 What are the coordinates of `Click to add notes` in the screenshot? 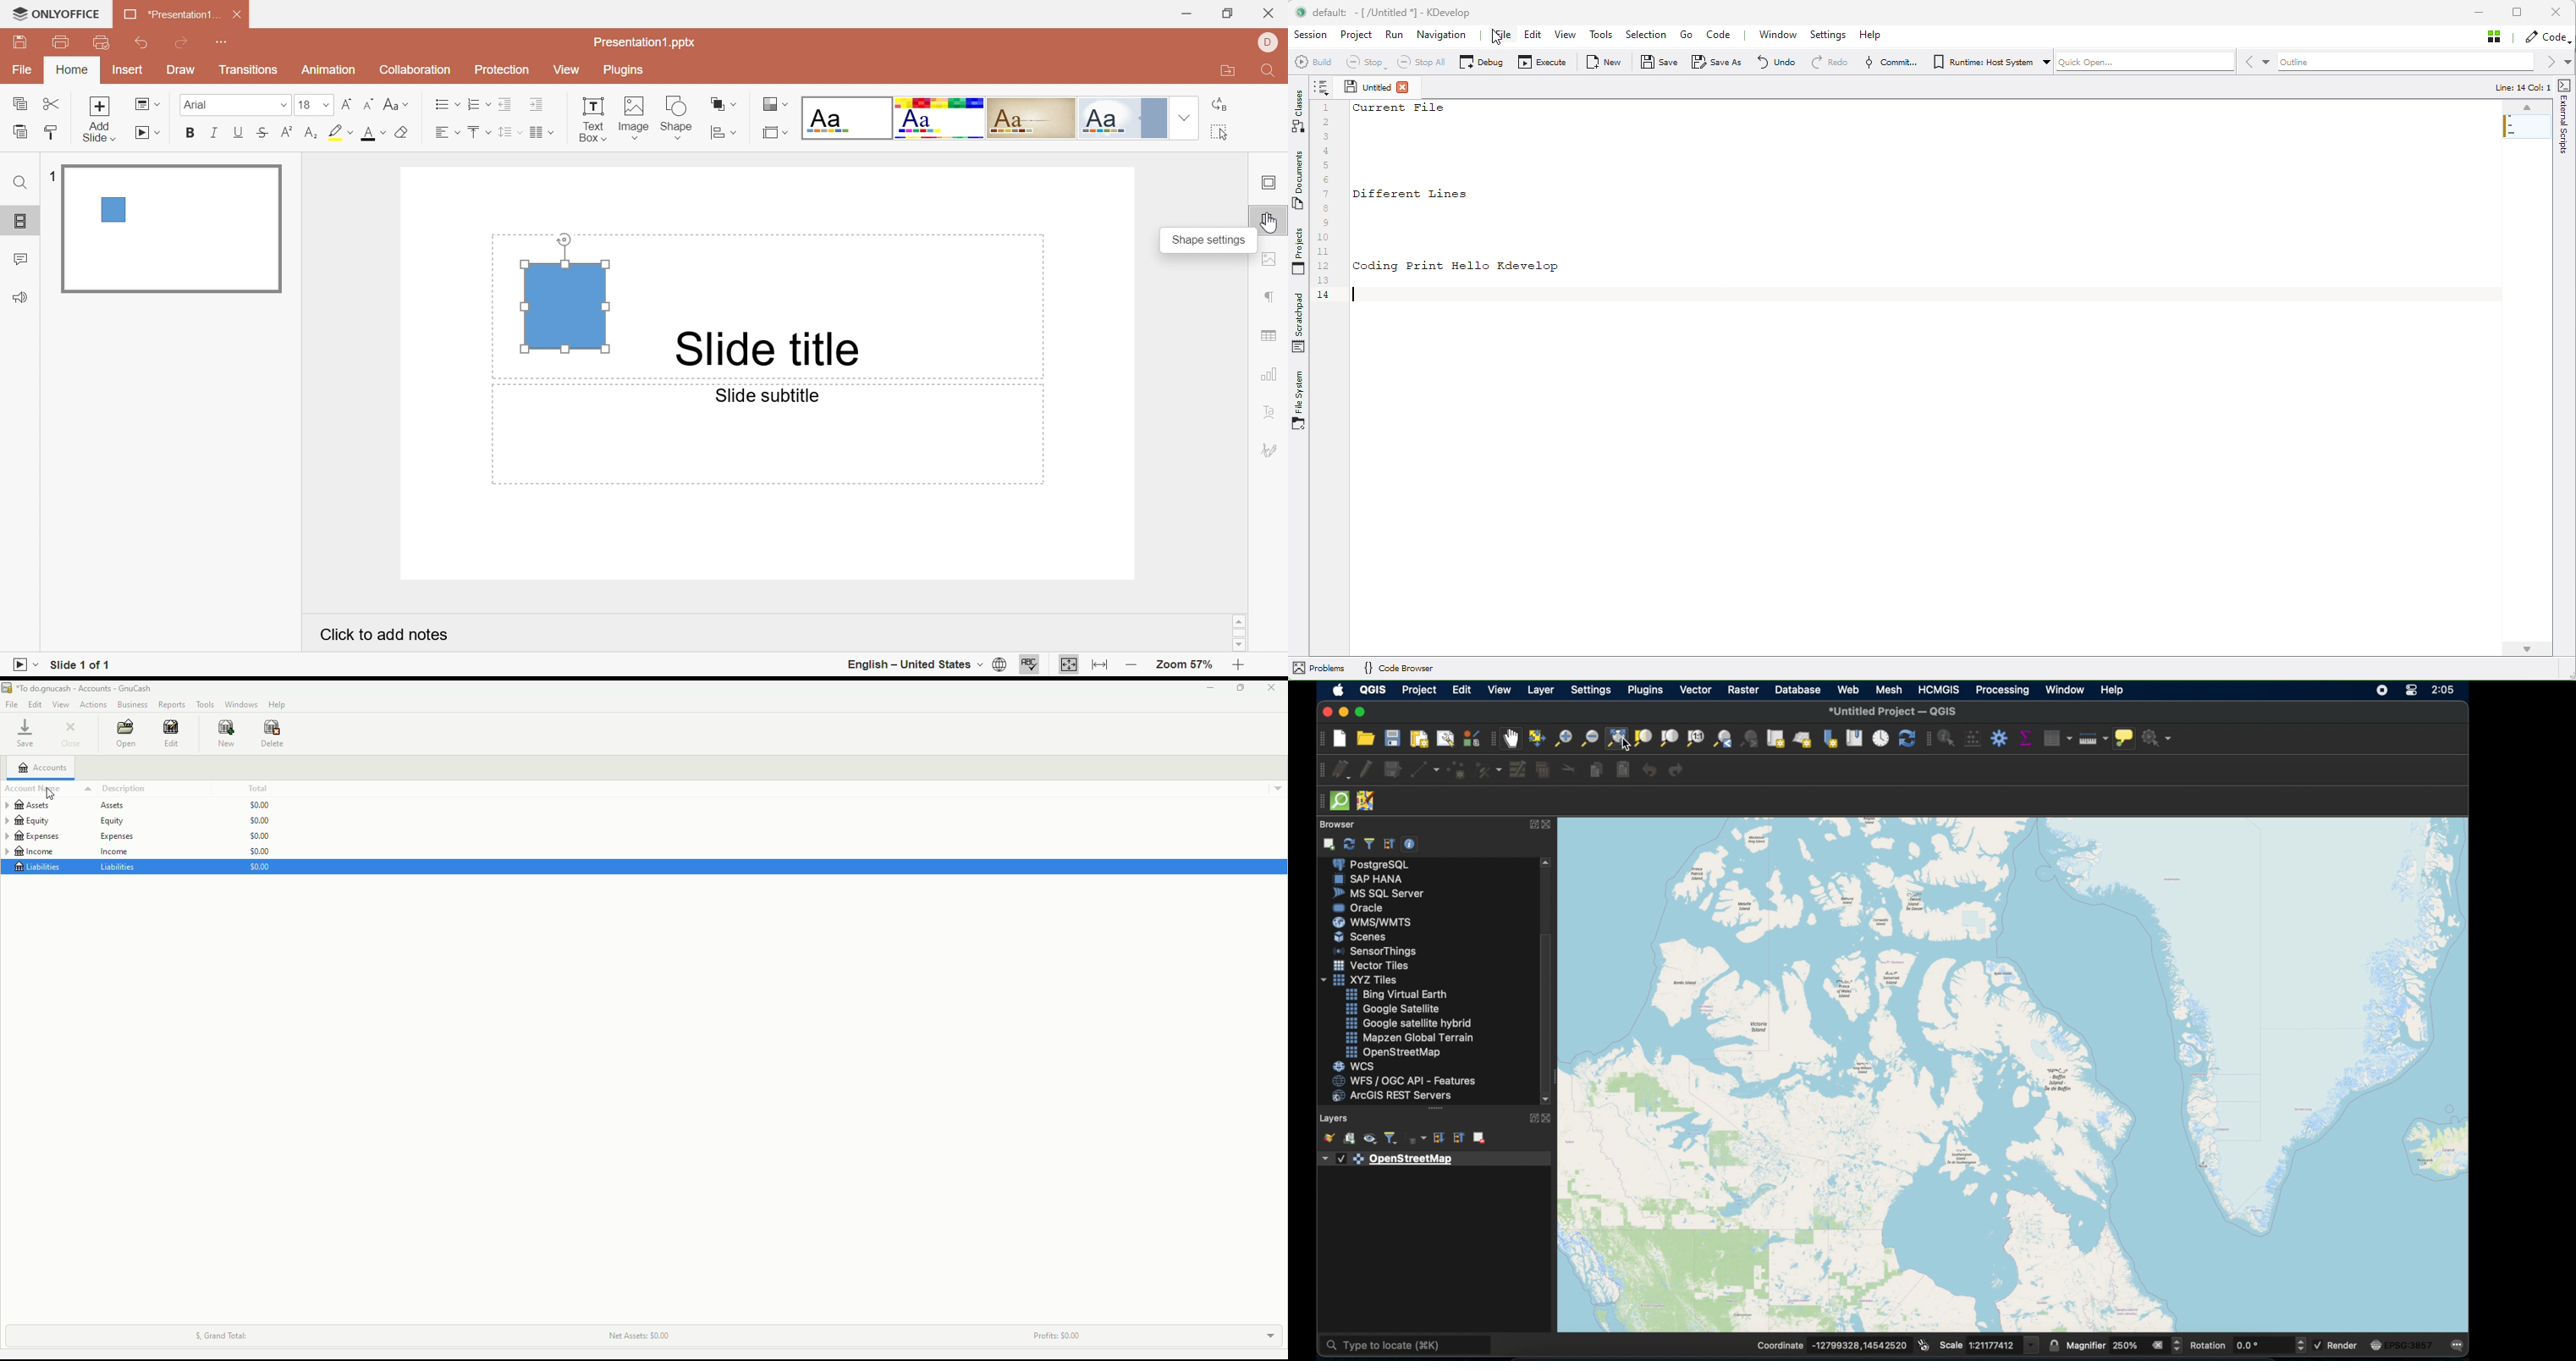 It's located at (385, 637).